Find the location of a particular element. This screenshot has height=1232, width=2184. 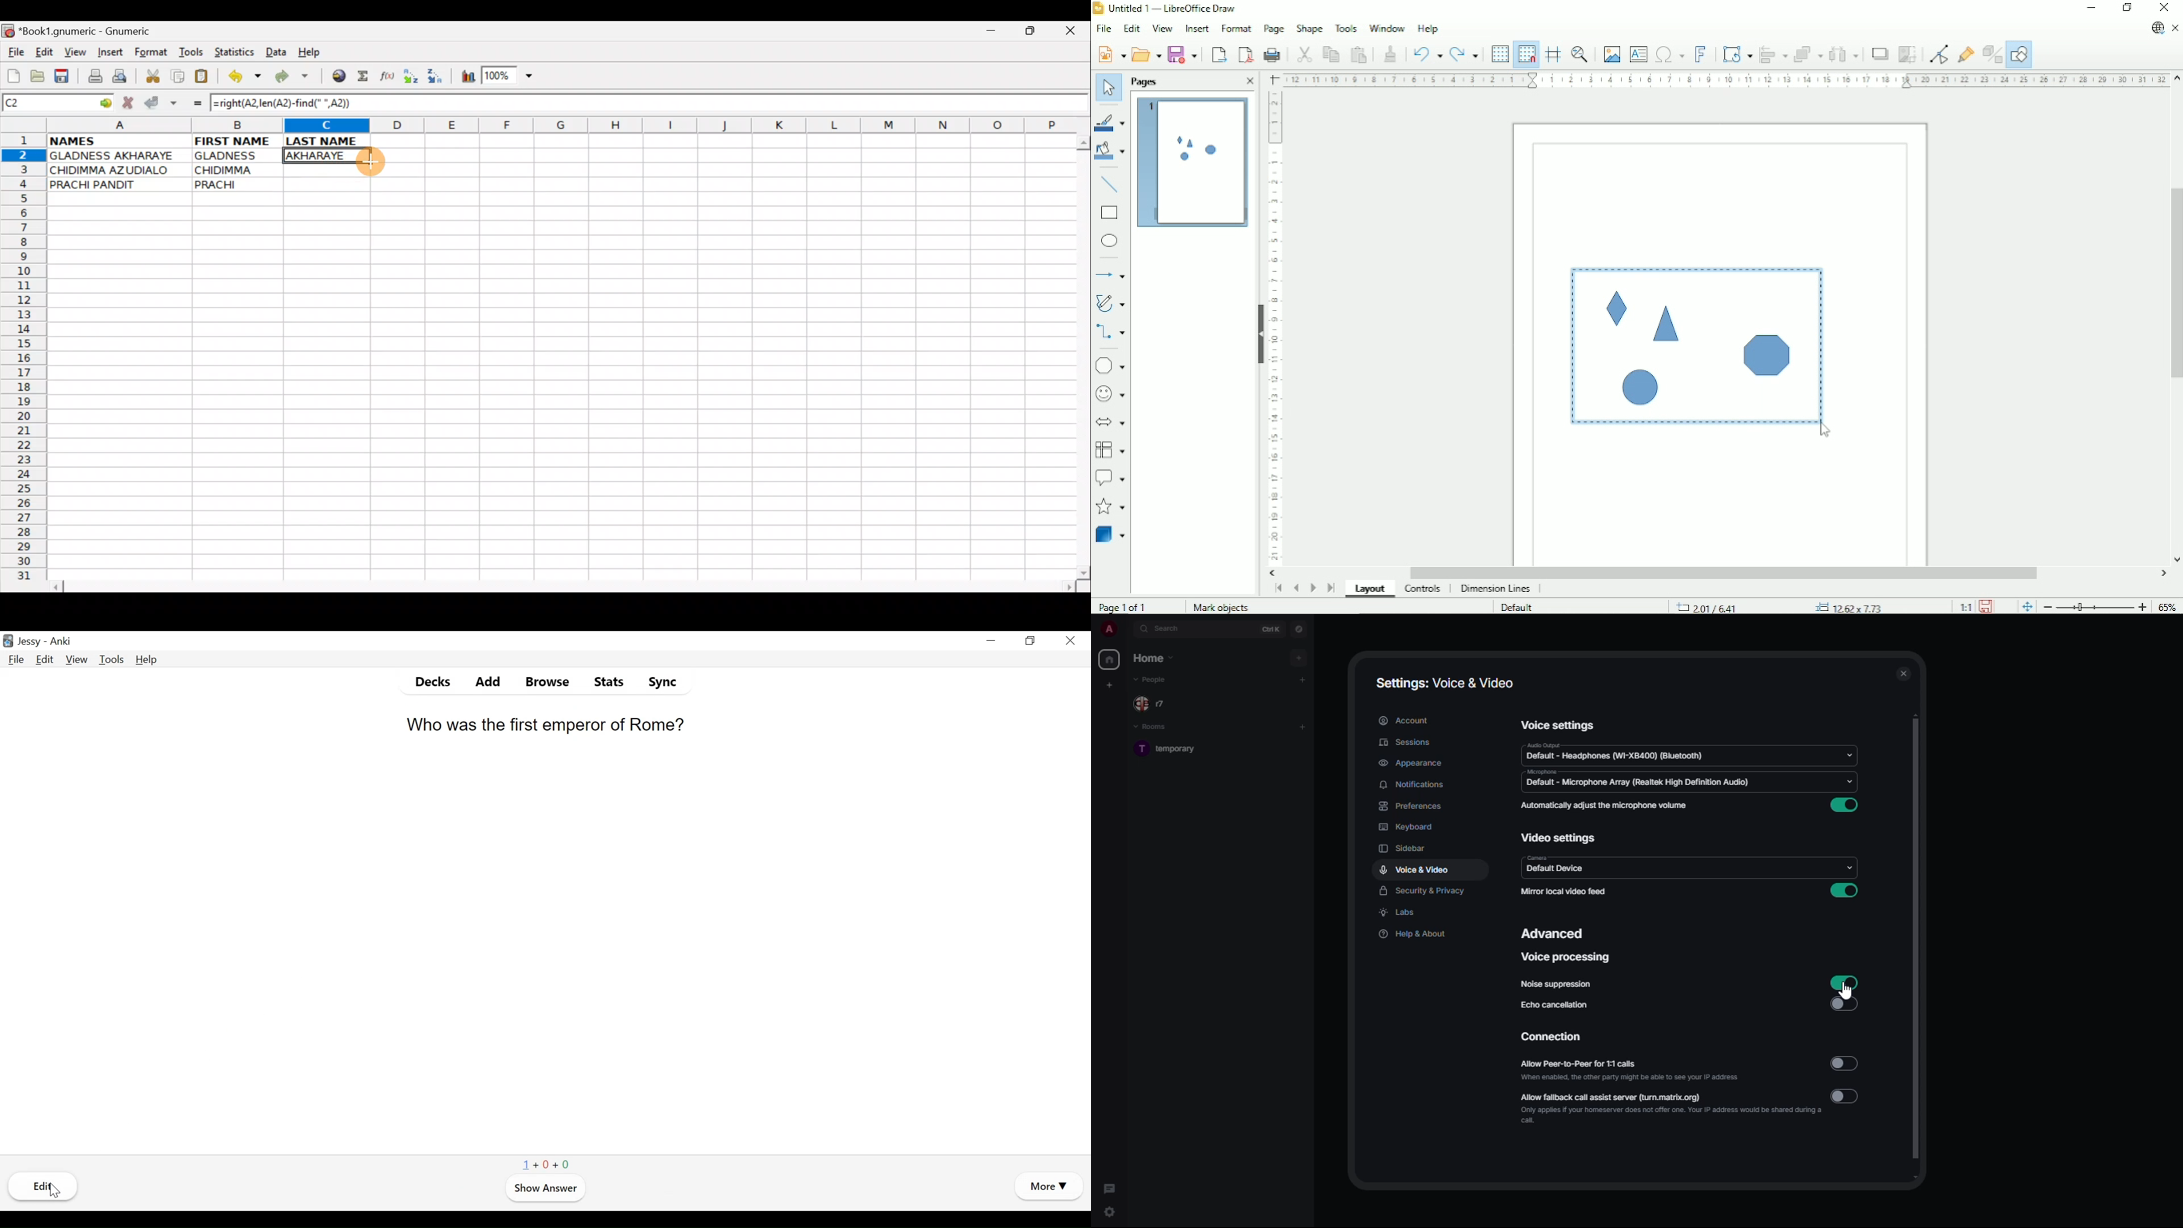

allow fallback call assist server is located at coordinates (1667, 1108).